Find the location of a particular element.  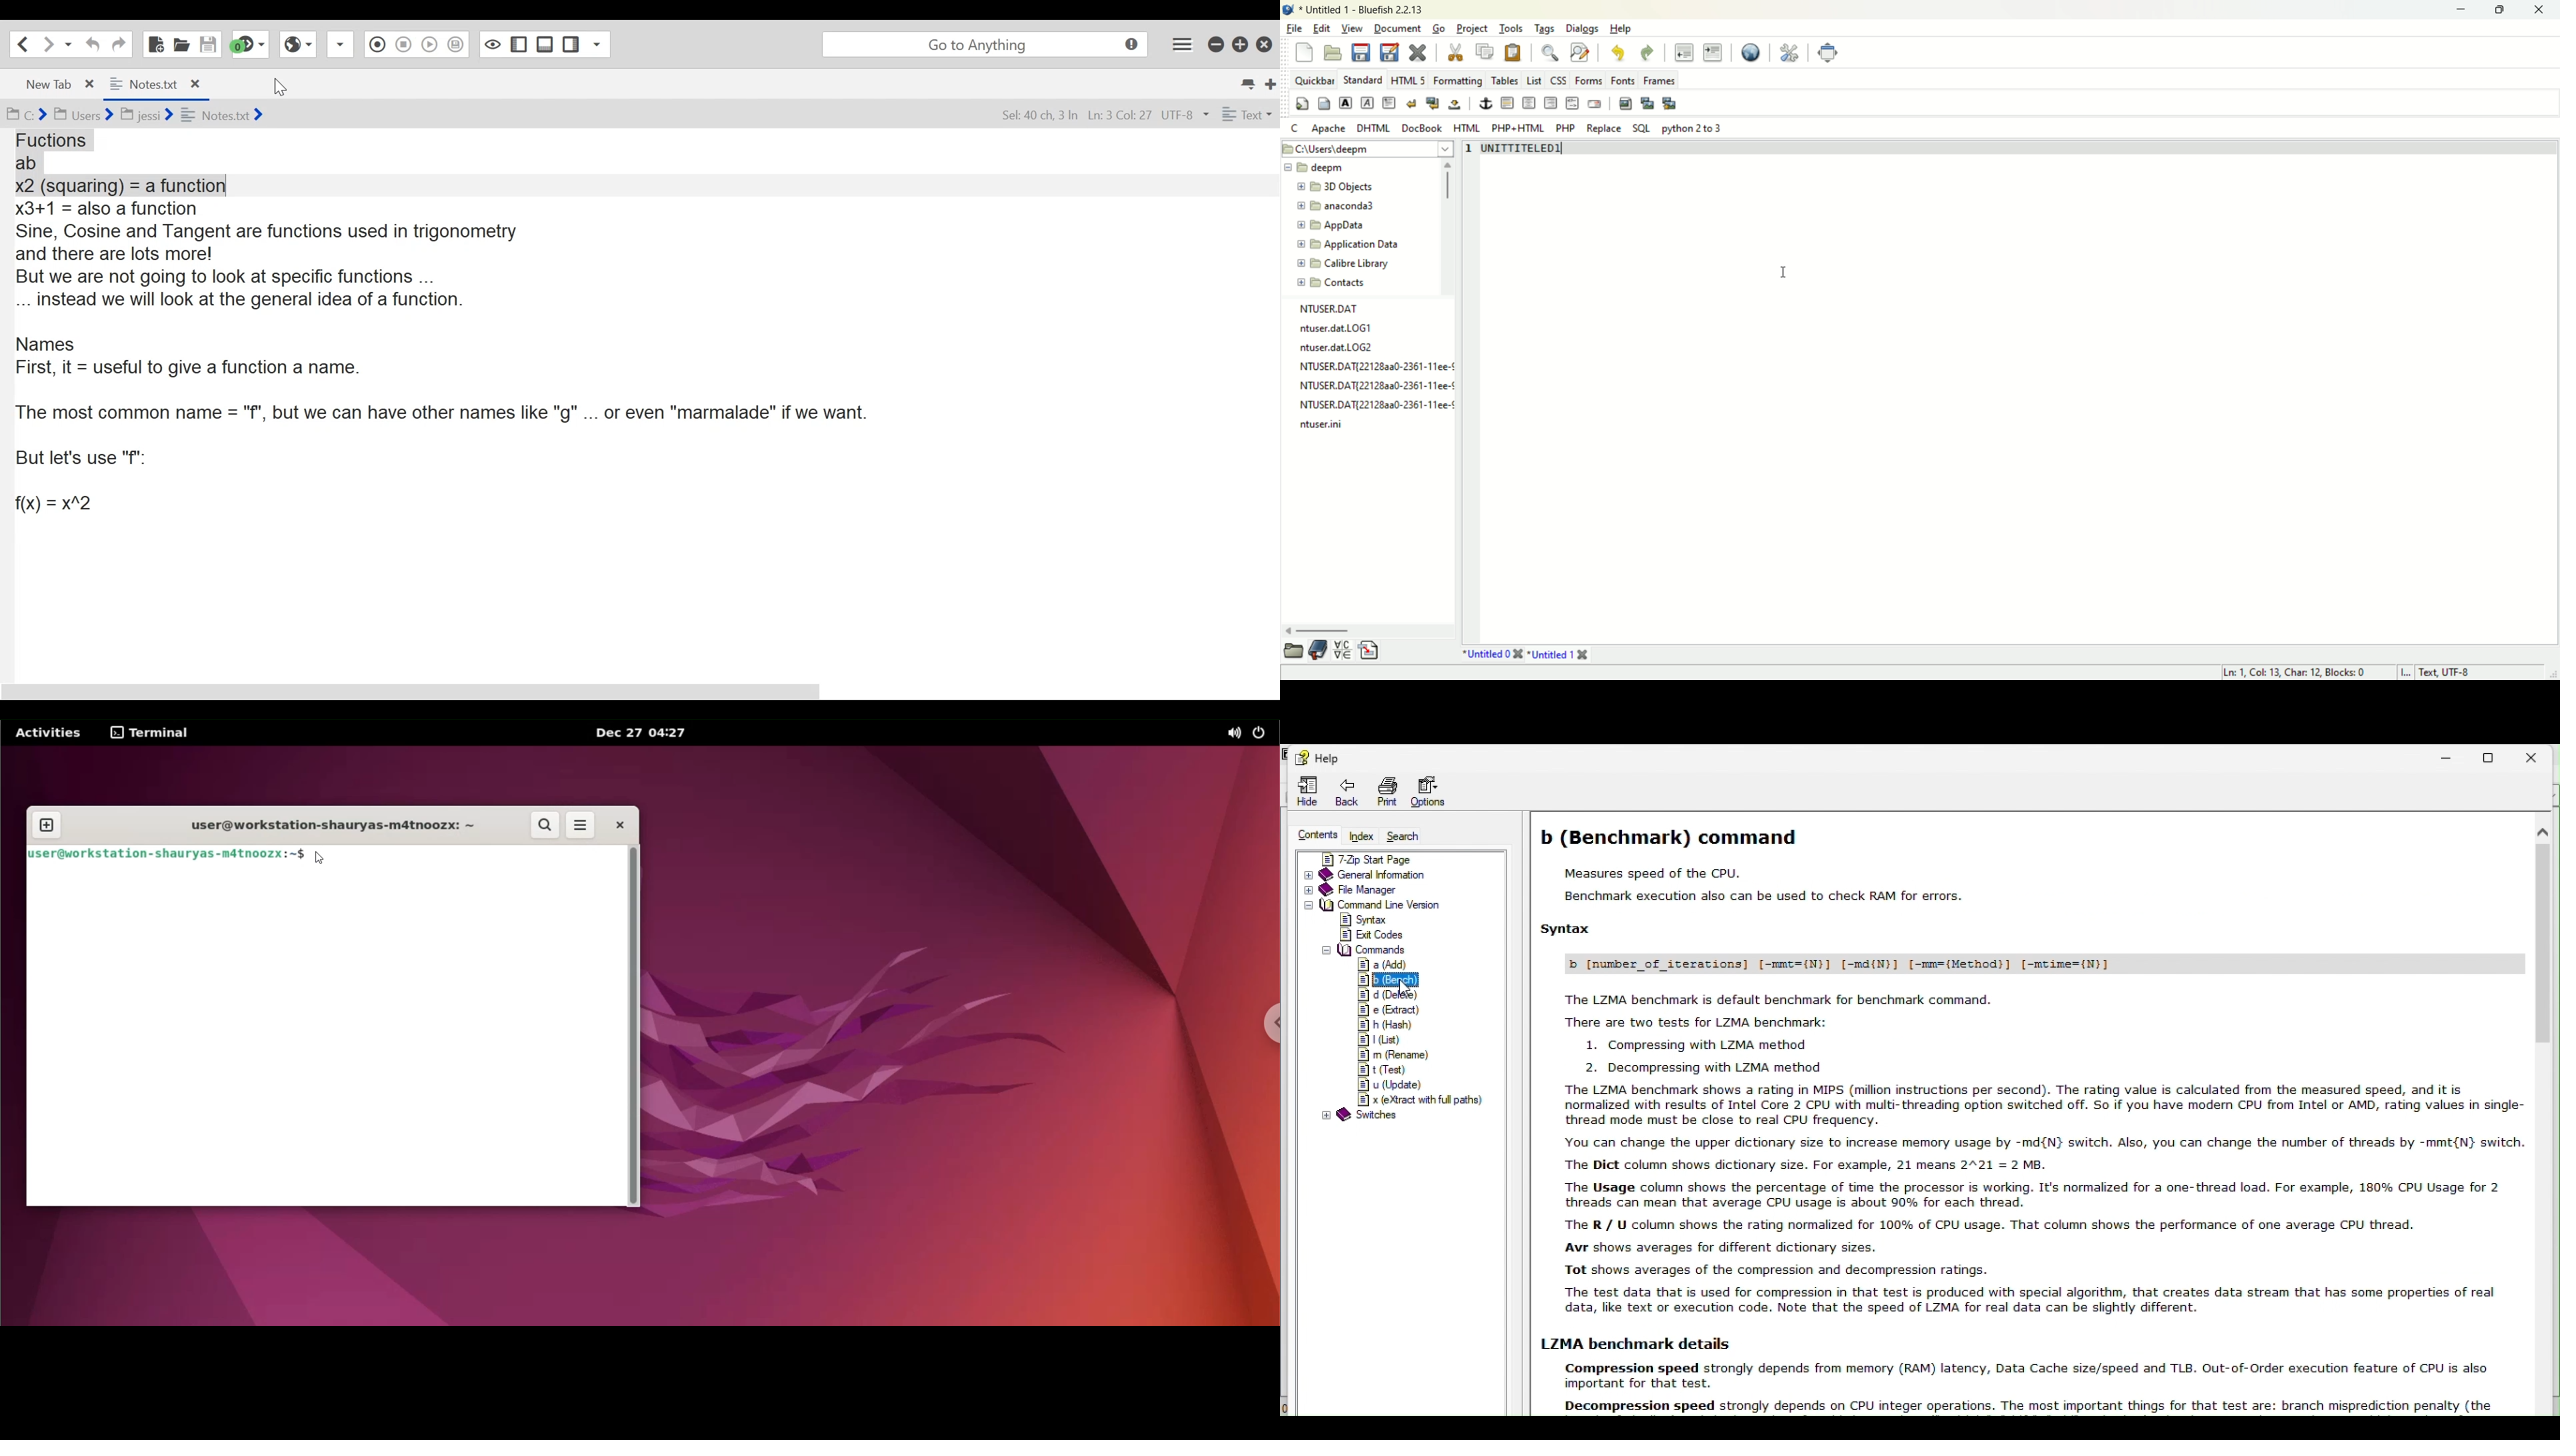

DocBook is located at coordinates (1421, 128).